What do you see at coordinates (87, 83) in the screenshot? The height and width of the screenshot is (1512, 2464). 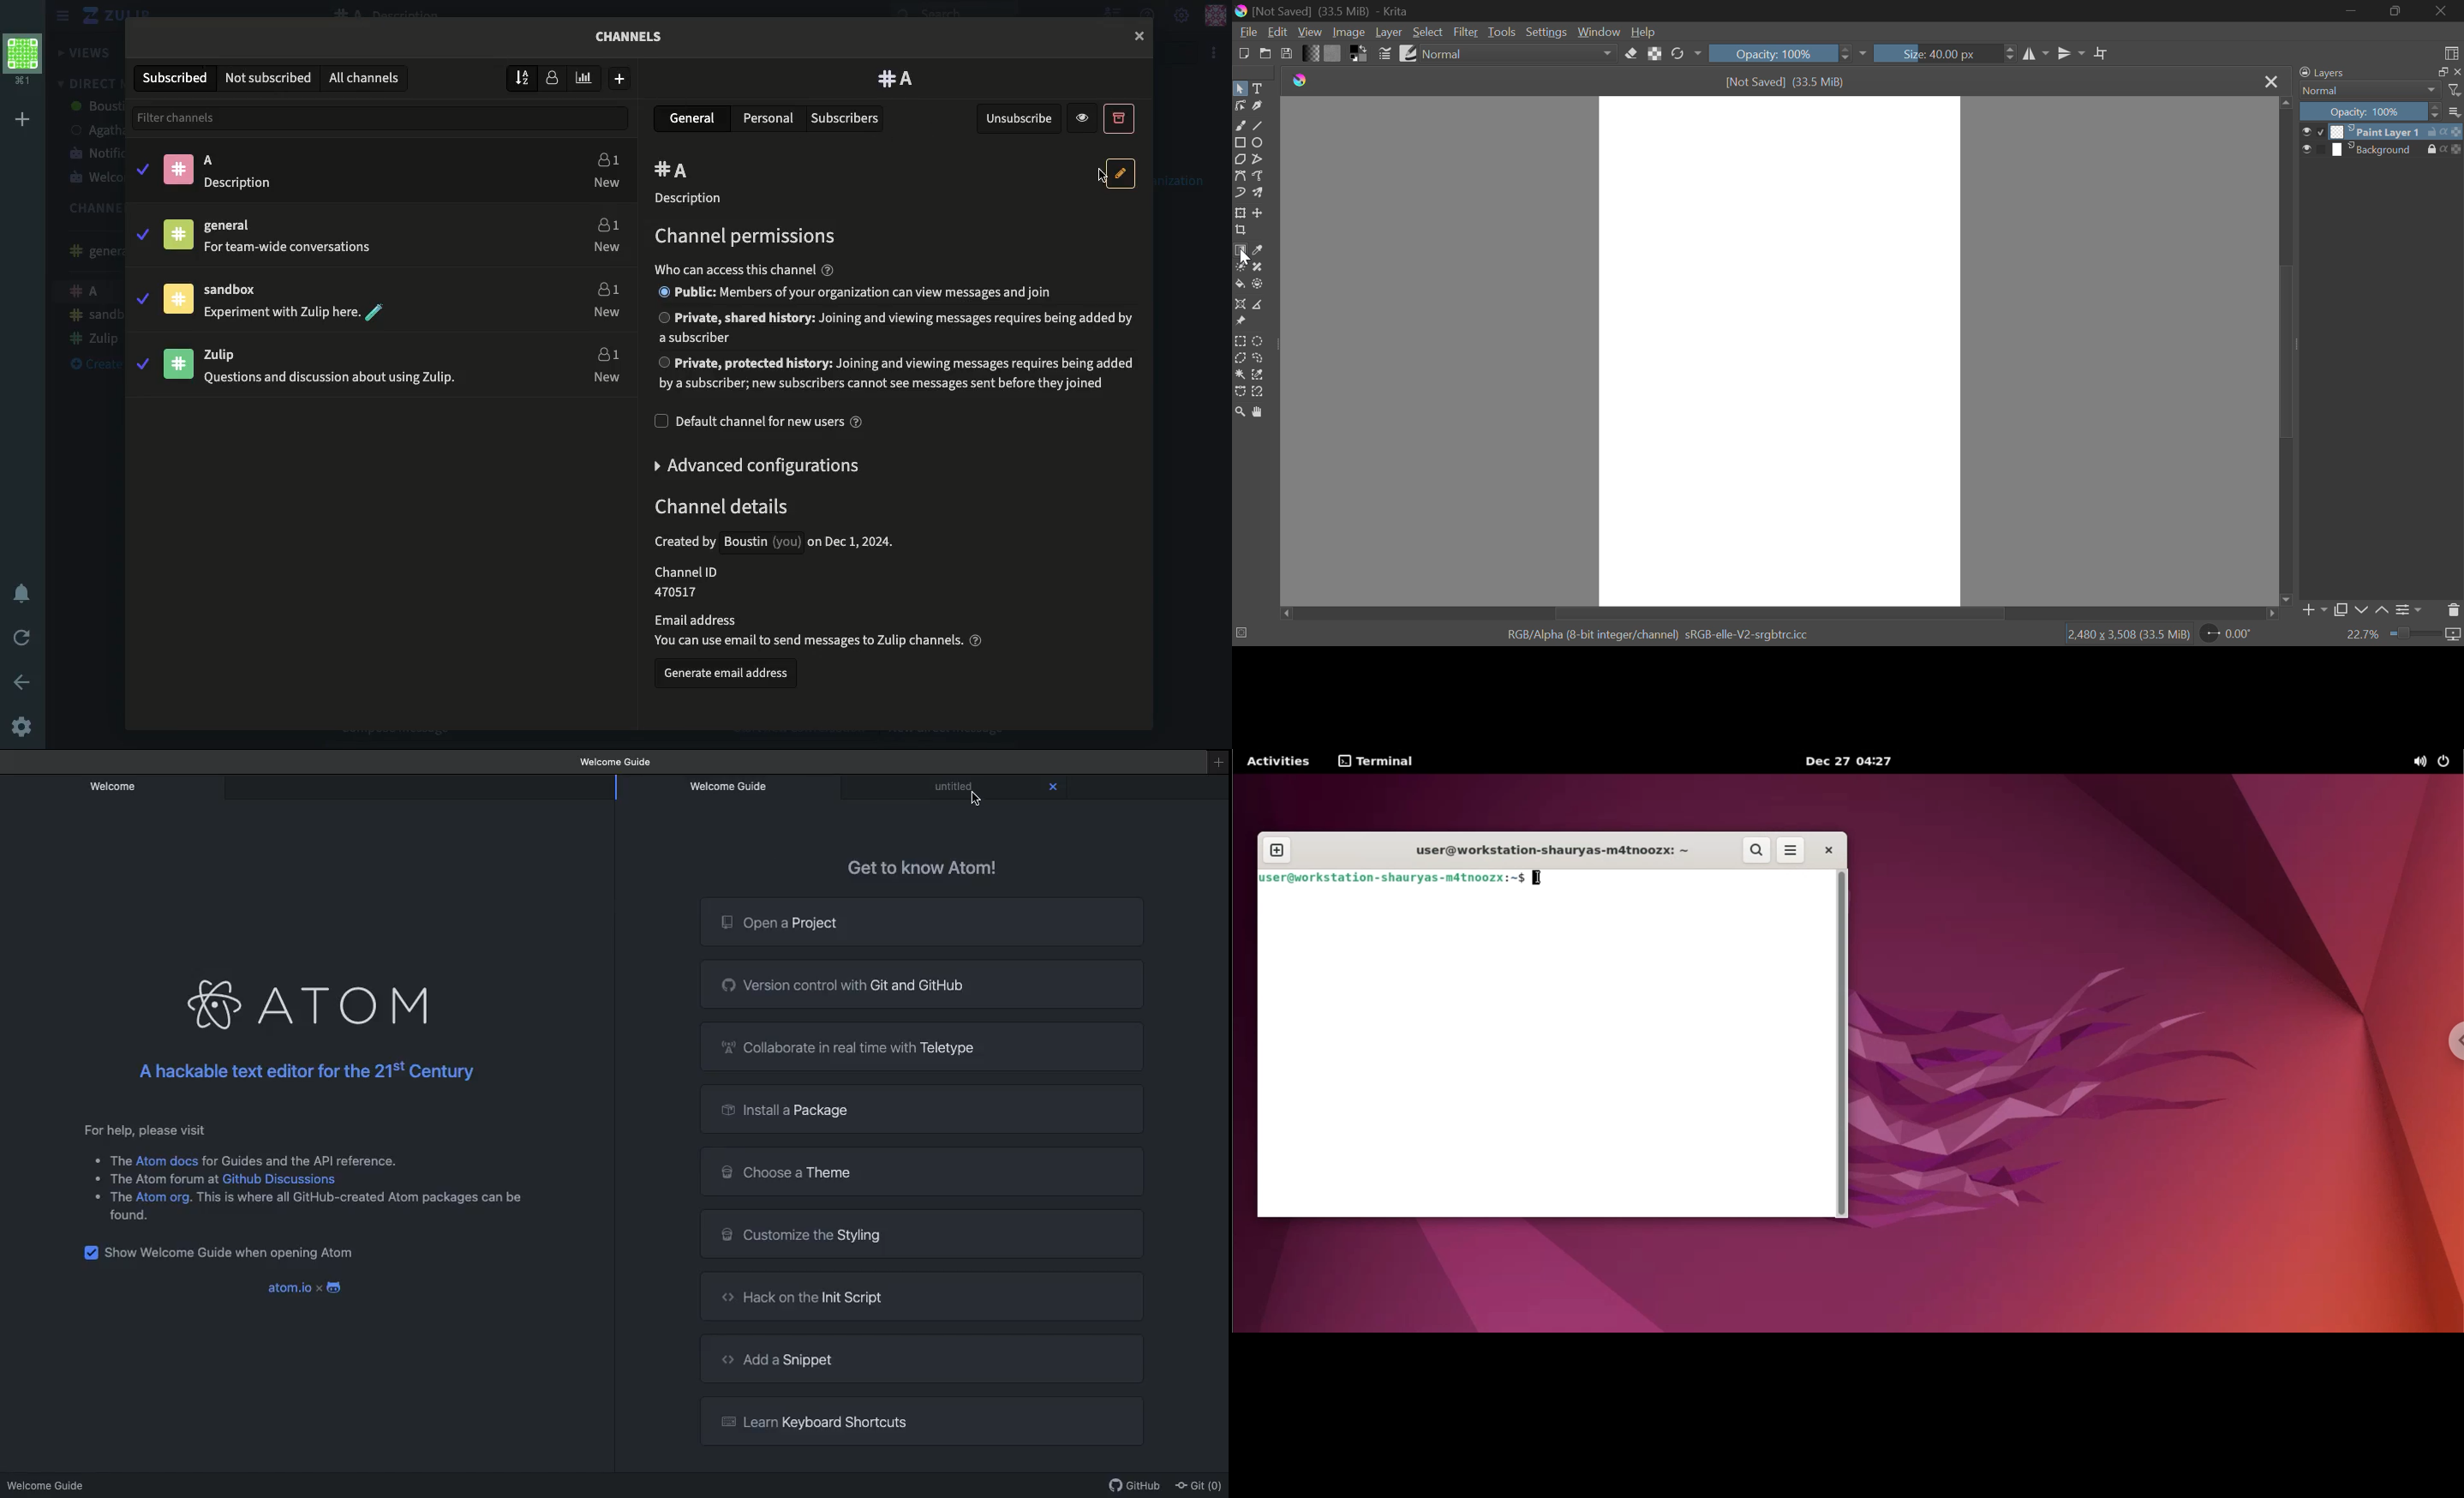 I see `DM` at bounding box center [87, 83].